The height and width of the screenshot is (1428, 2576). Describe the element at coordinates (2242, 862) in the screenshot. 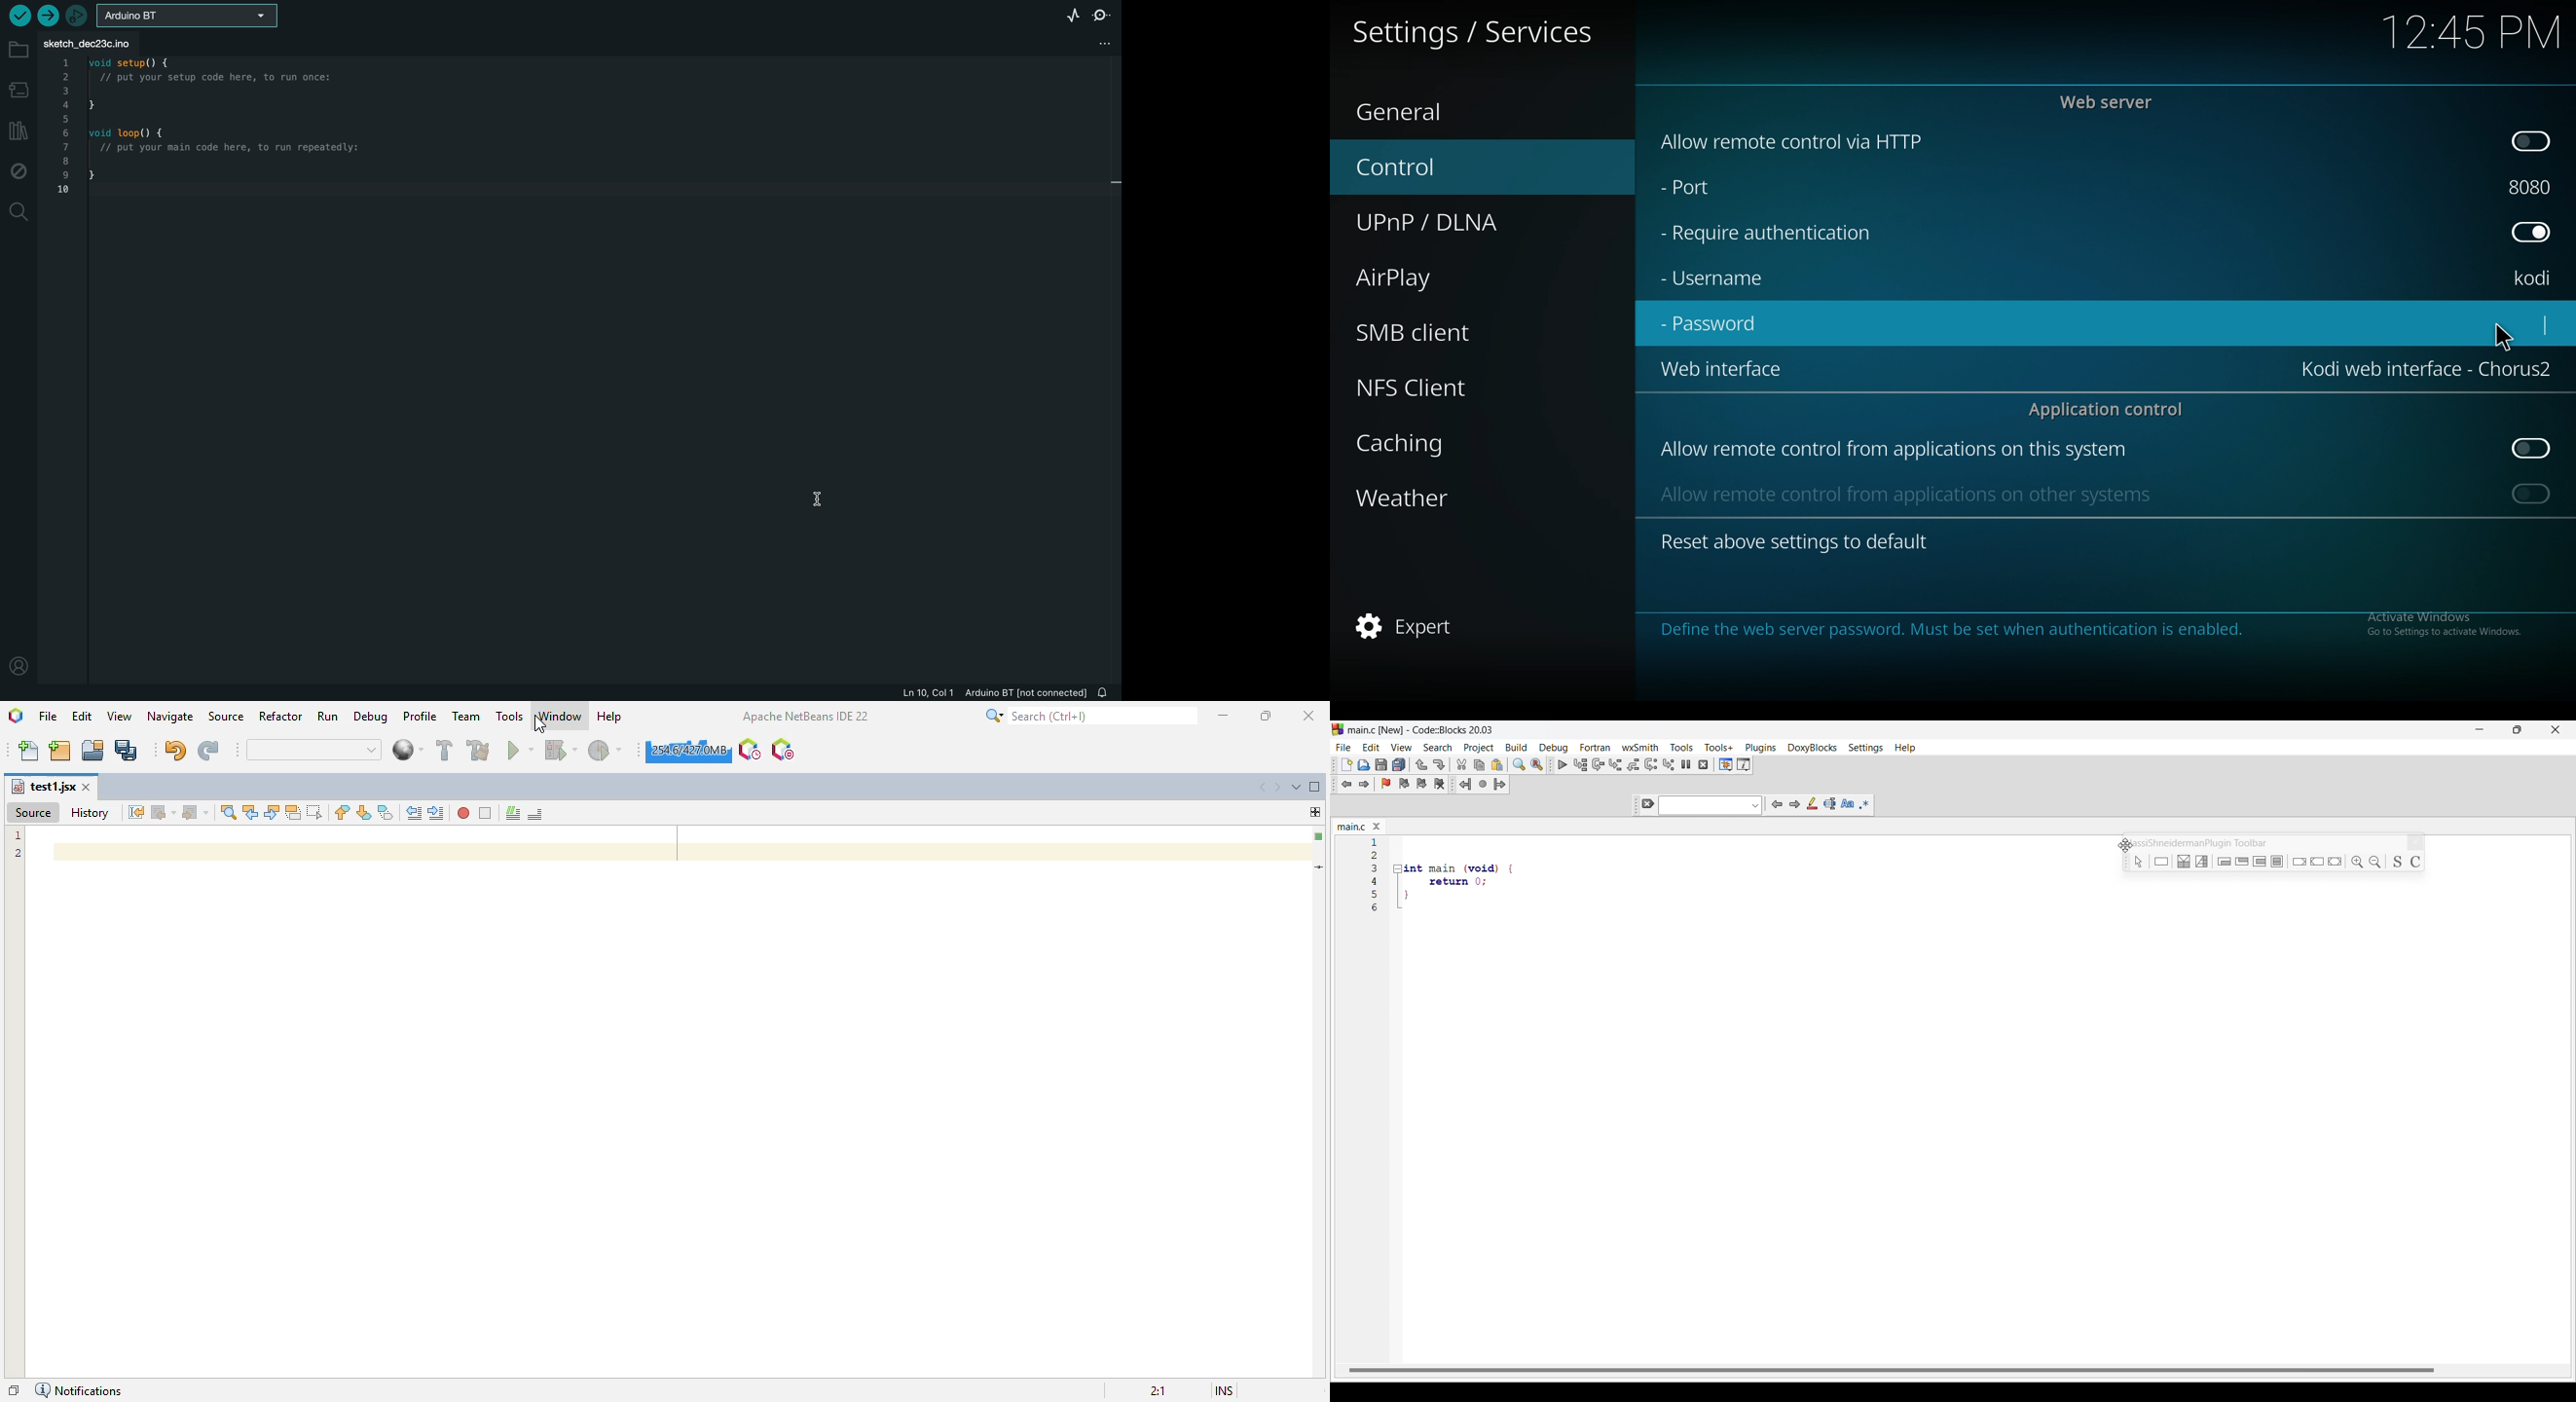

I see `` at that location.